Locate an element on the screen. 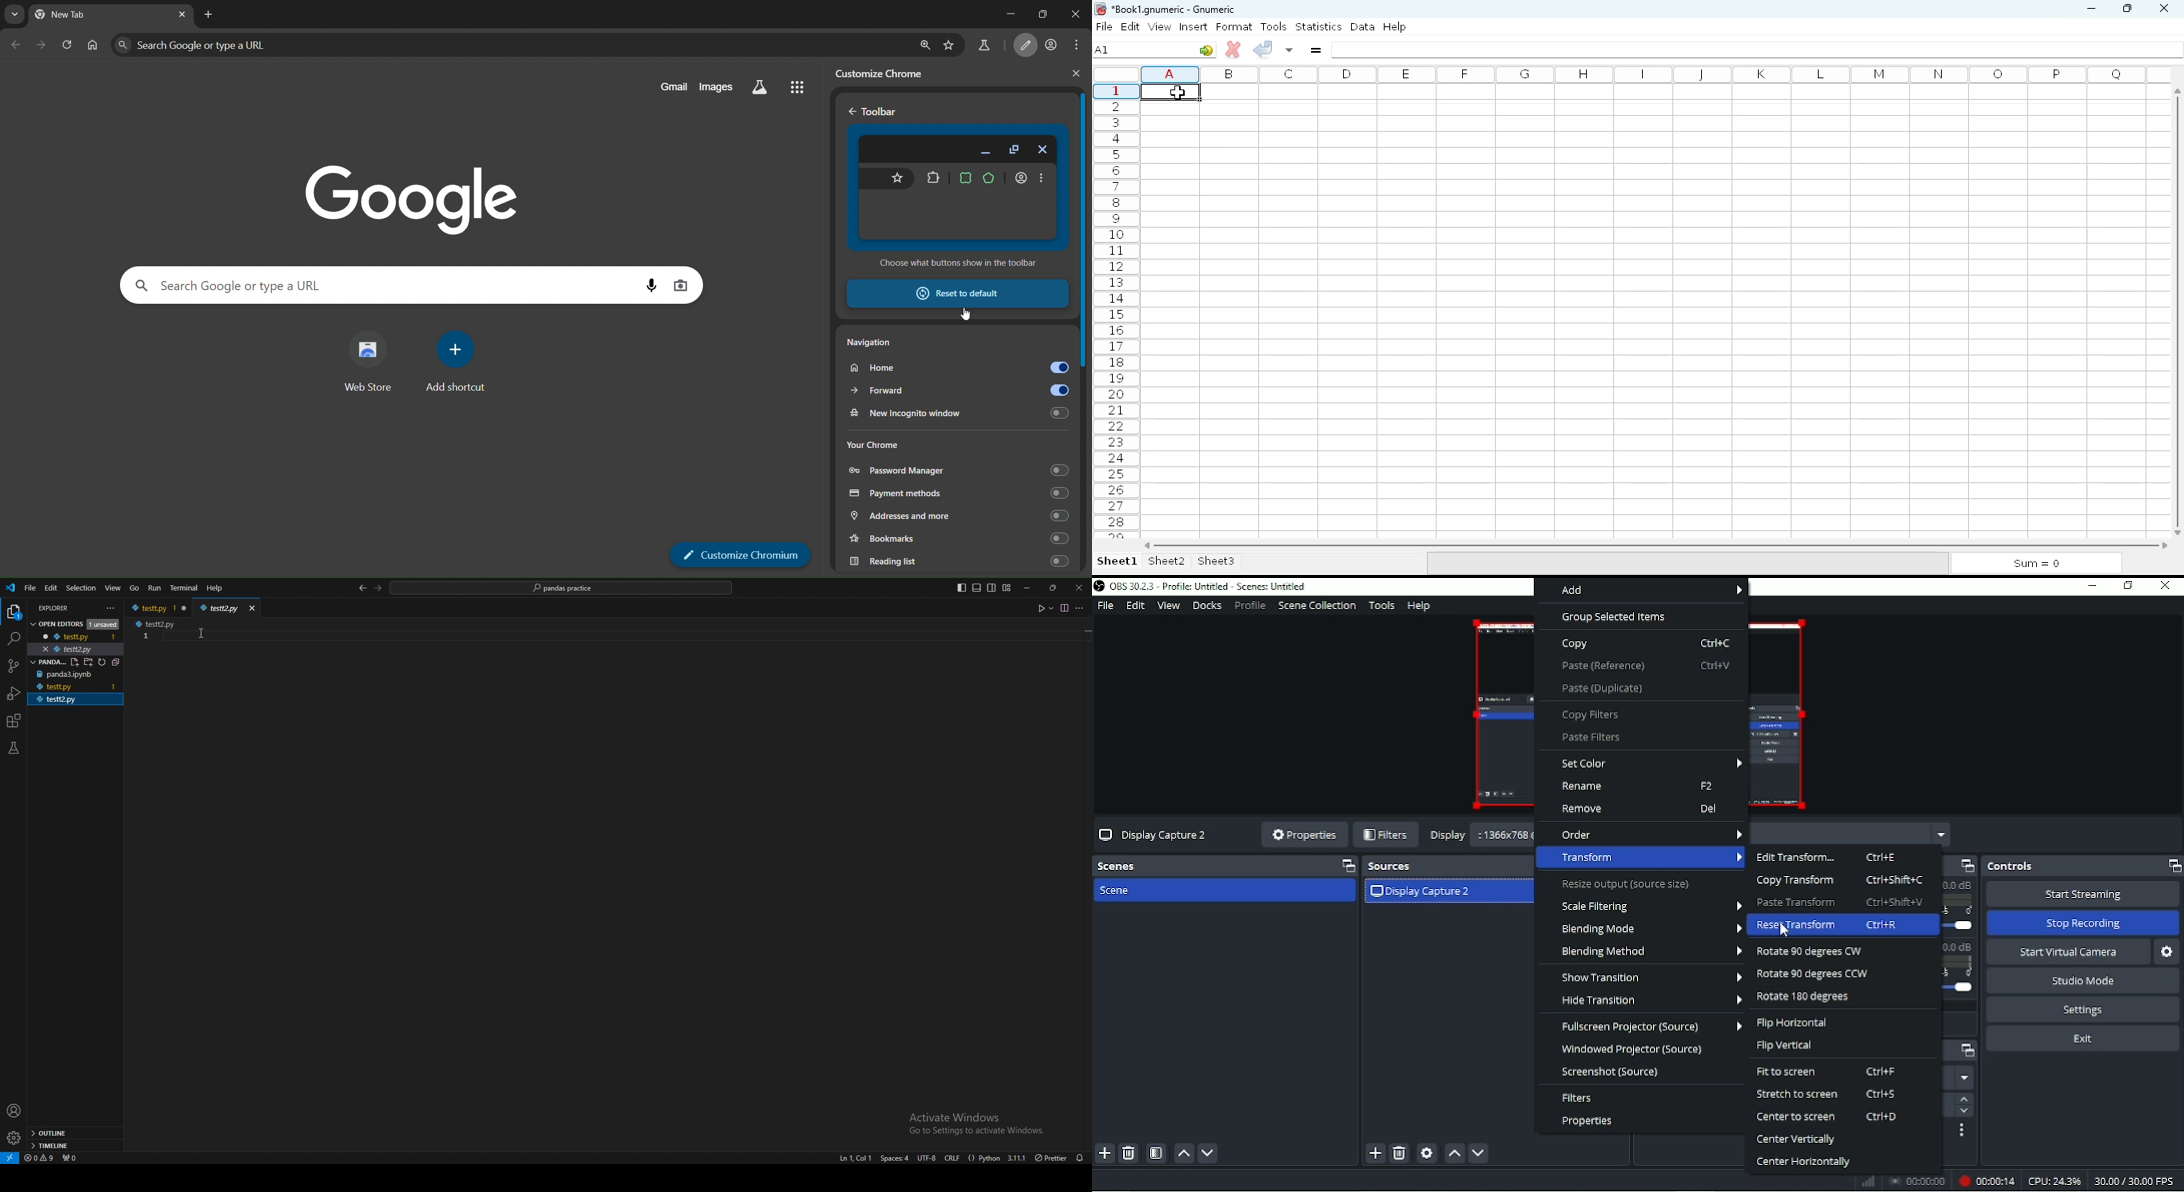  Remove selected scene is located at coordinates (1129, 1153).